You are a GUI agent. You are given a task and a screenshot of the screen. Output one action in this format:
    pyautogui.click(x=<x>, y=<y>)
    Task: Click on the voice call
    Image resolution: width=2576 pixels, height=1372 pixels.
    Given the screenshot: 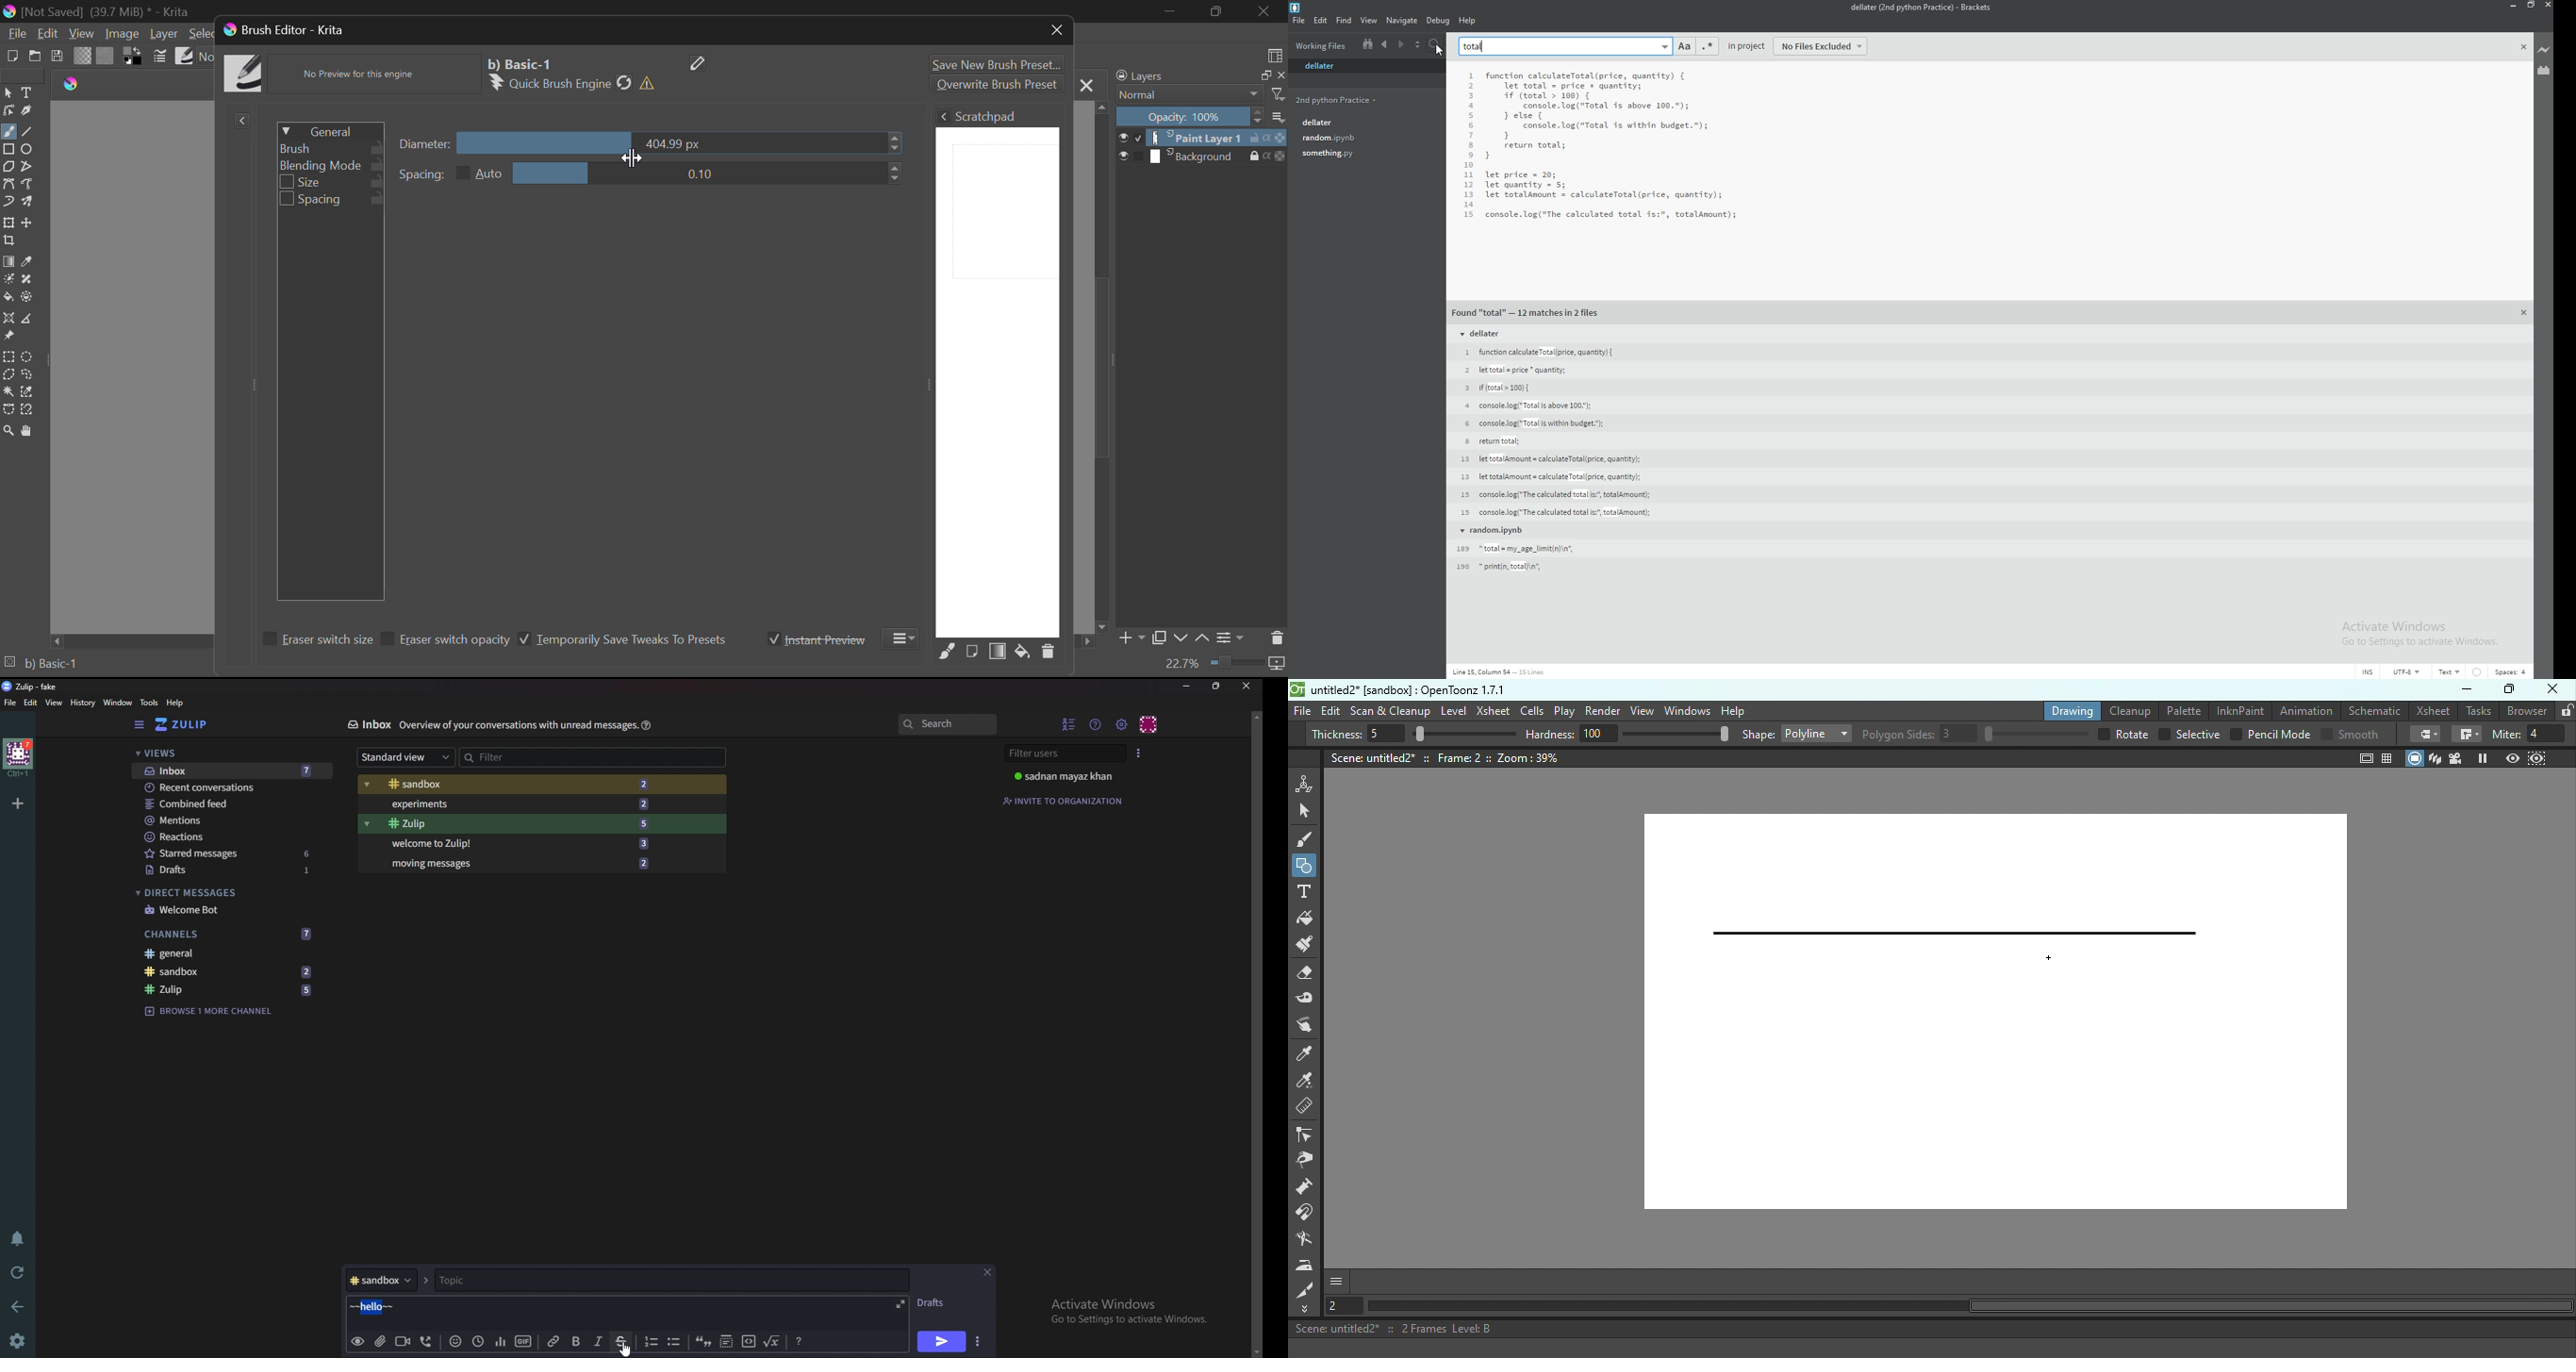 What is the action you would take?
    pyautogui.click(x=428, y=1340)
    